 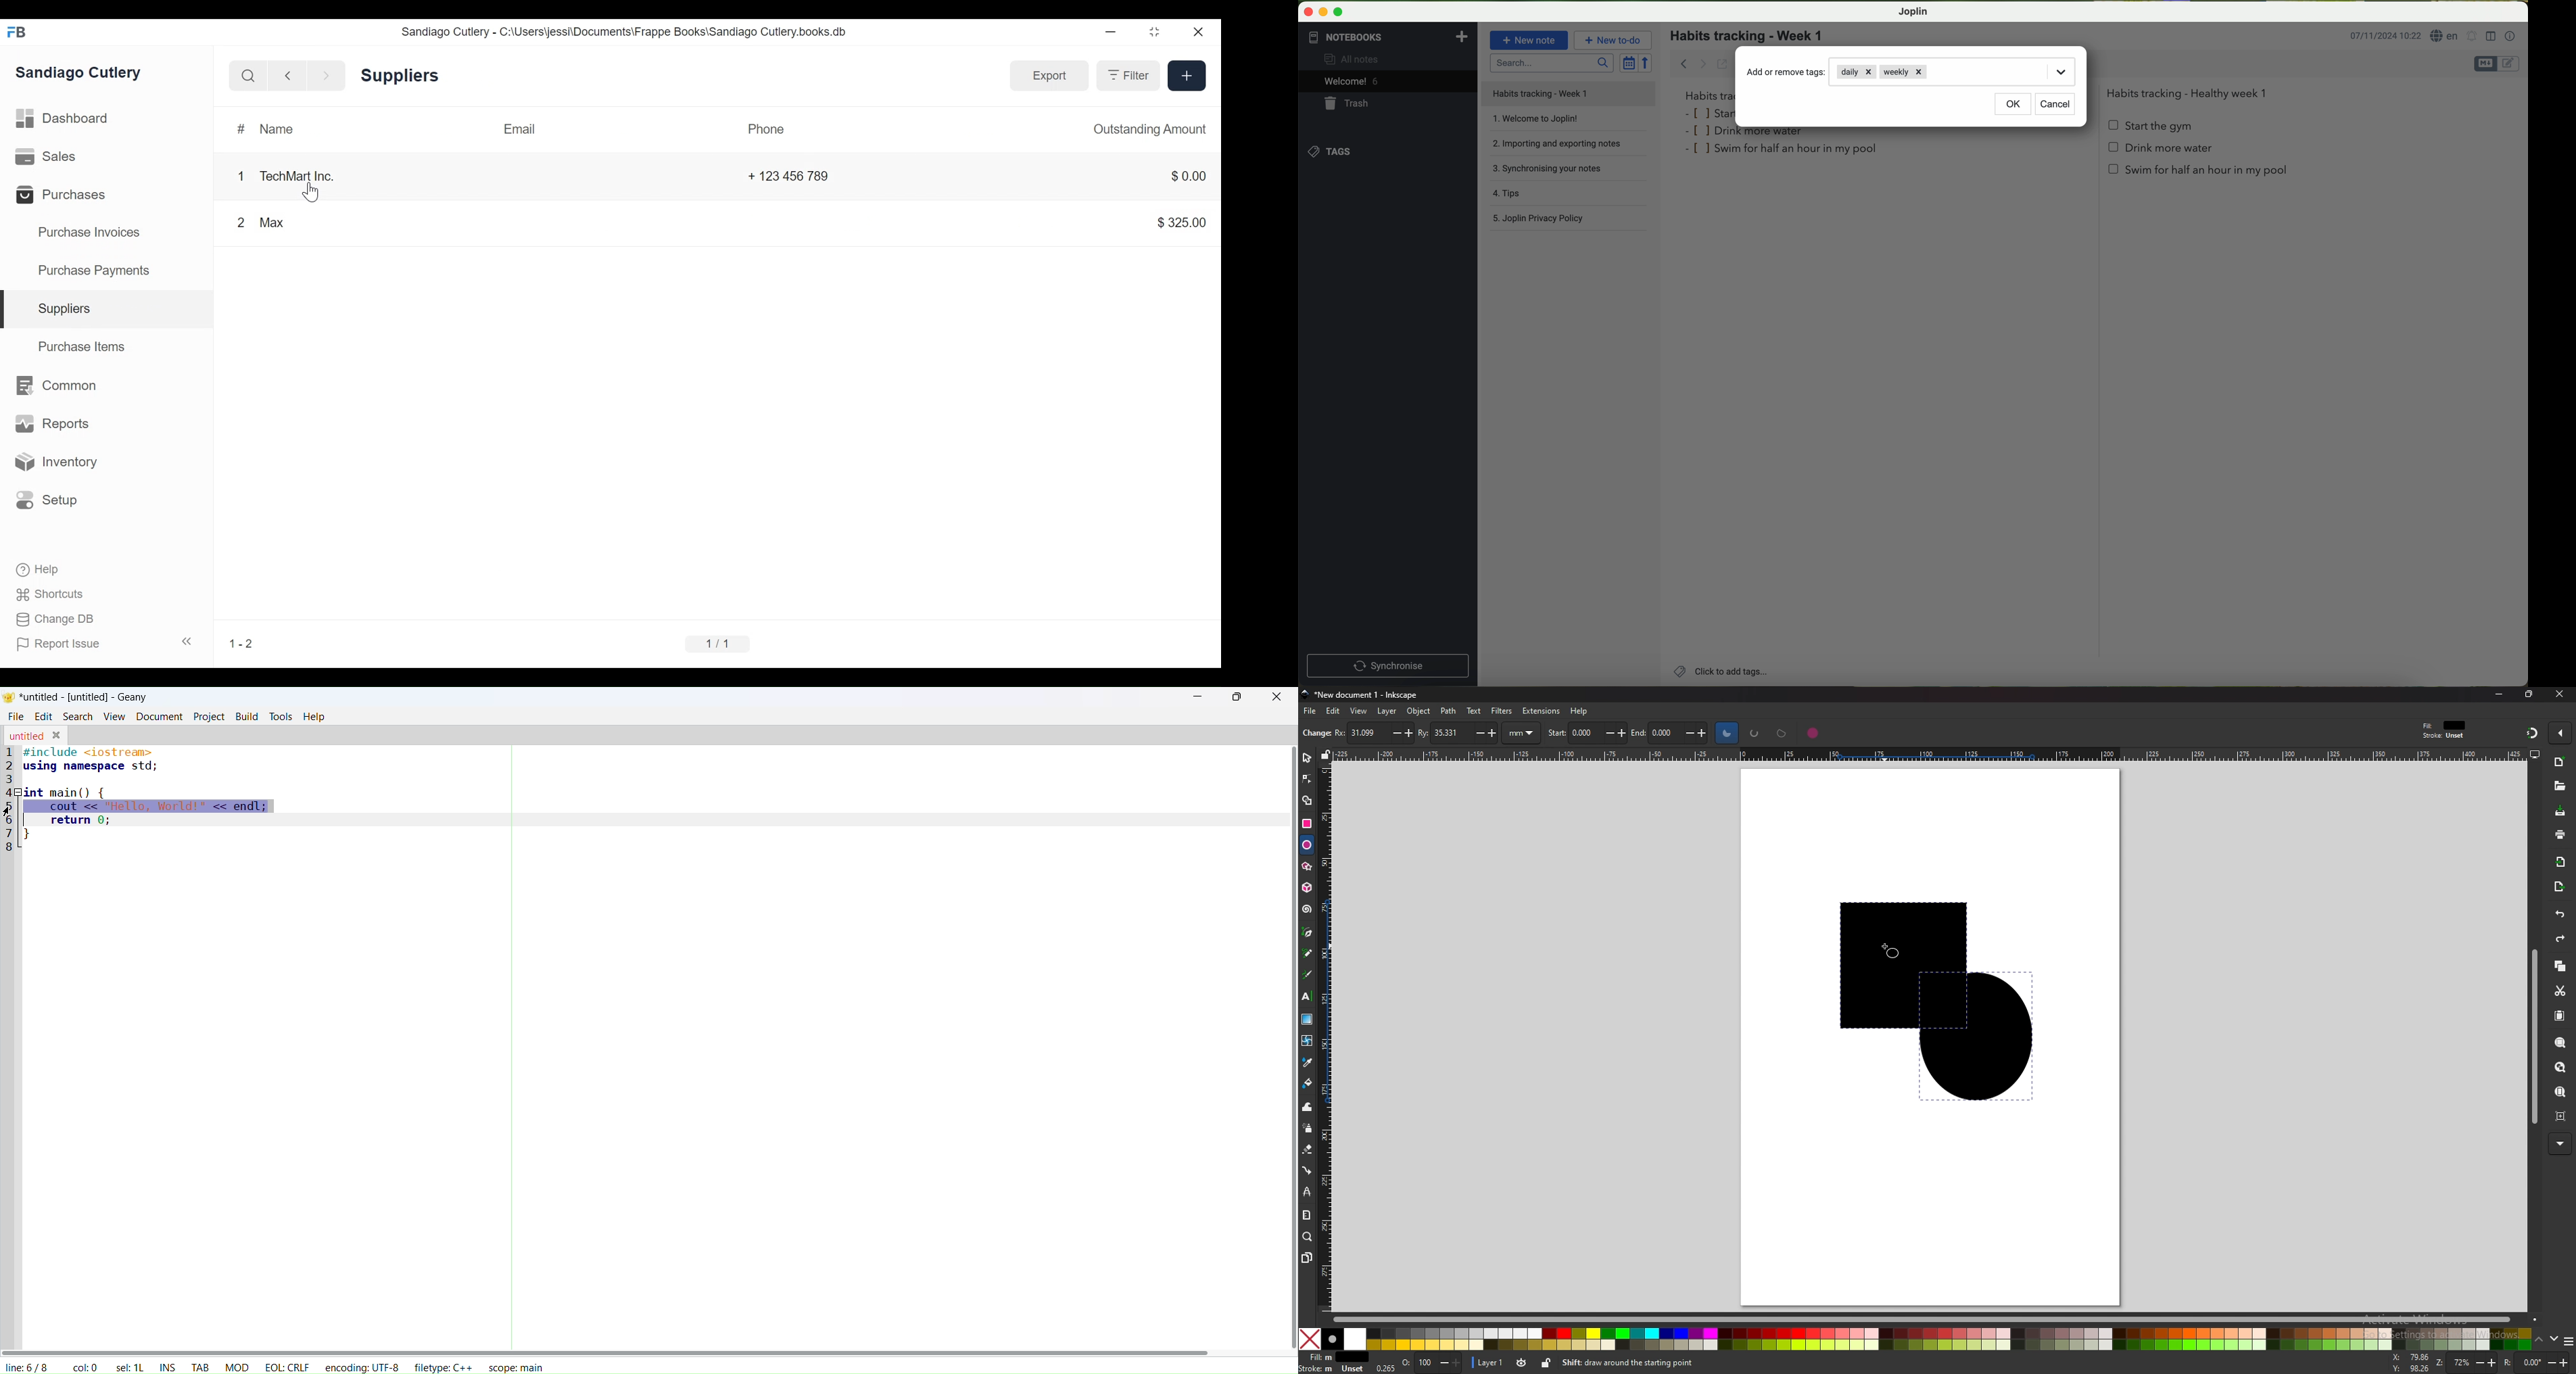 What do you see at coordinates (1307, 1216) in the screenshot?
I see `measure` at bounding box center [1307, 1216].